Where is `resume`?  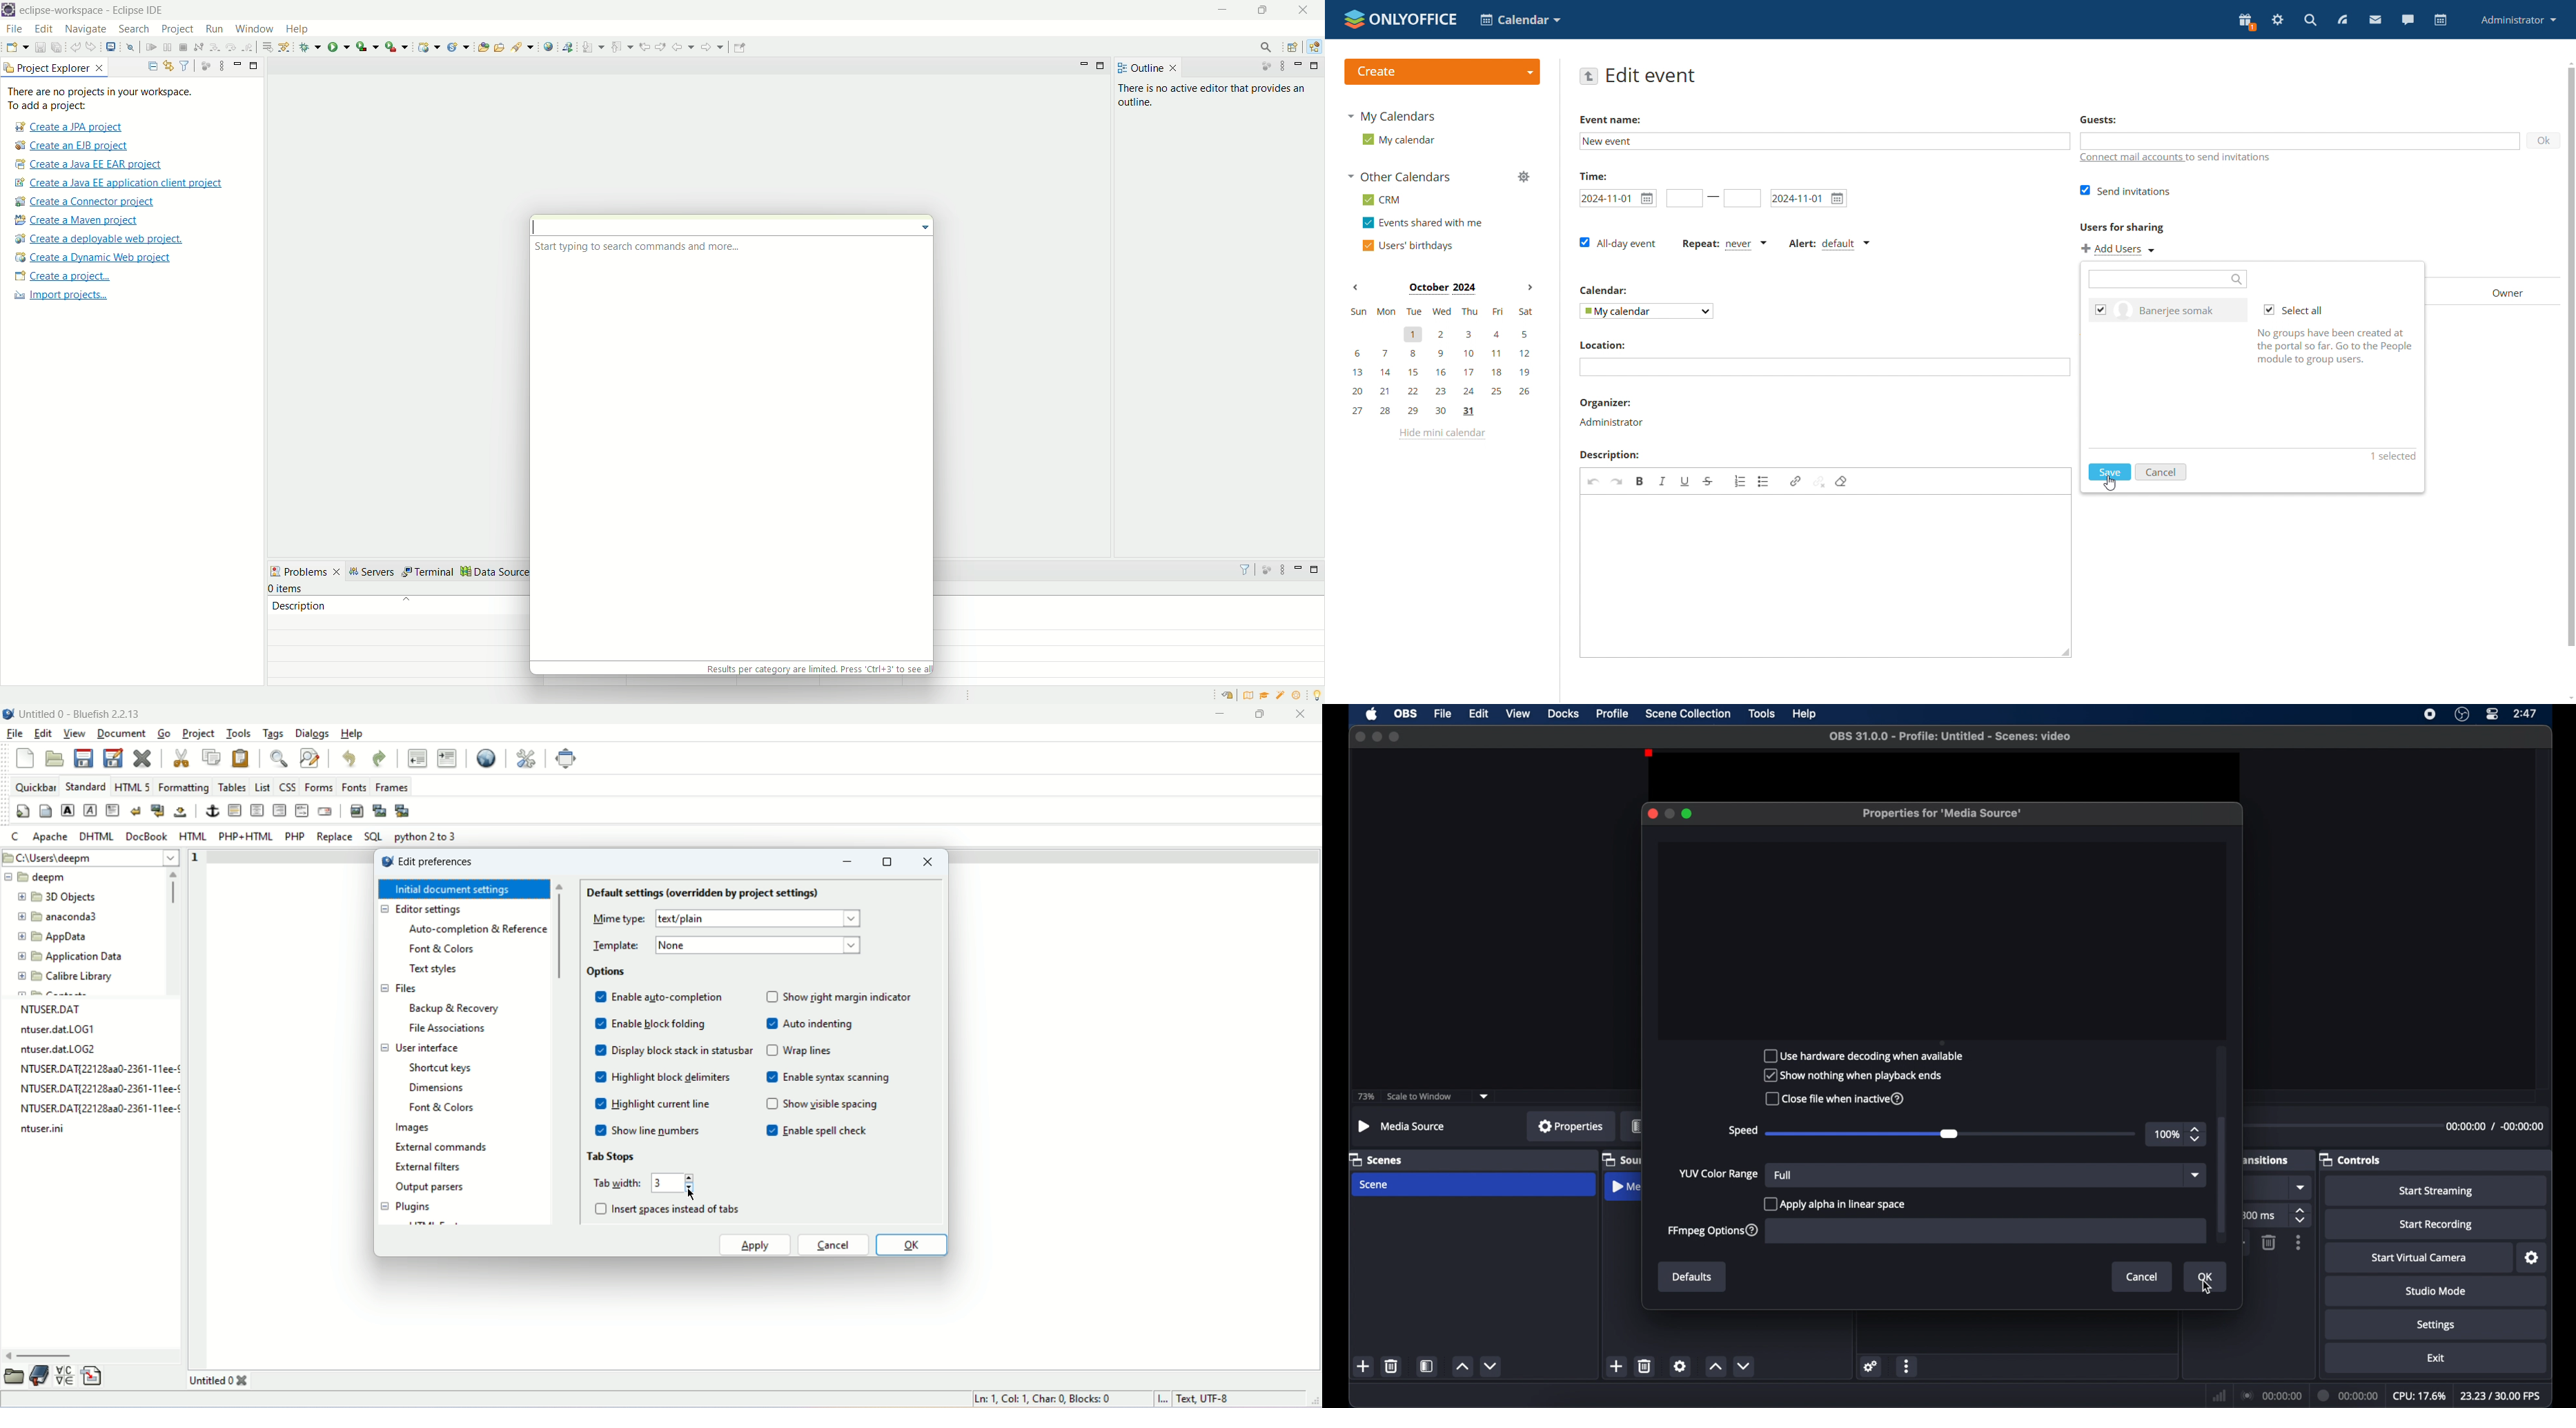
resume is located at coordinates (148, 48).